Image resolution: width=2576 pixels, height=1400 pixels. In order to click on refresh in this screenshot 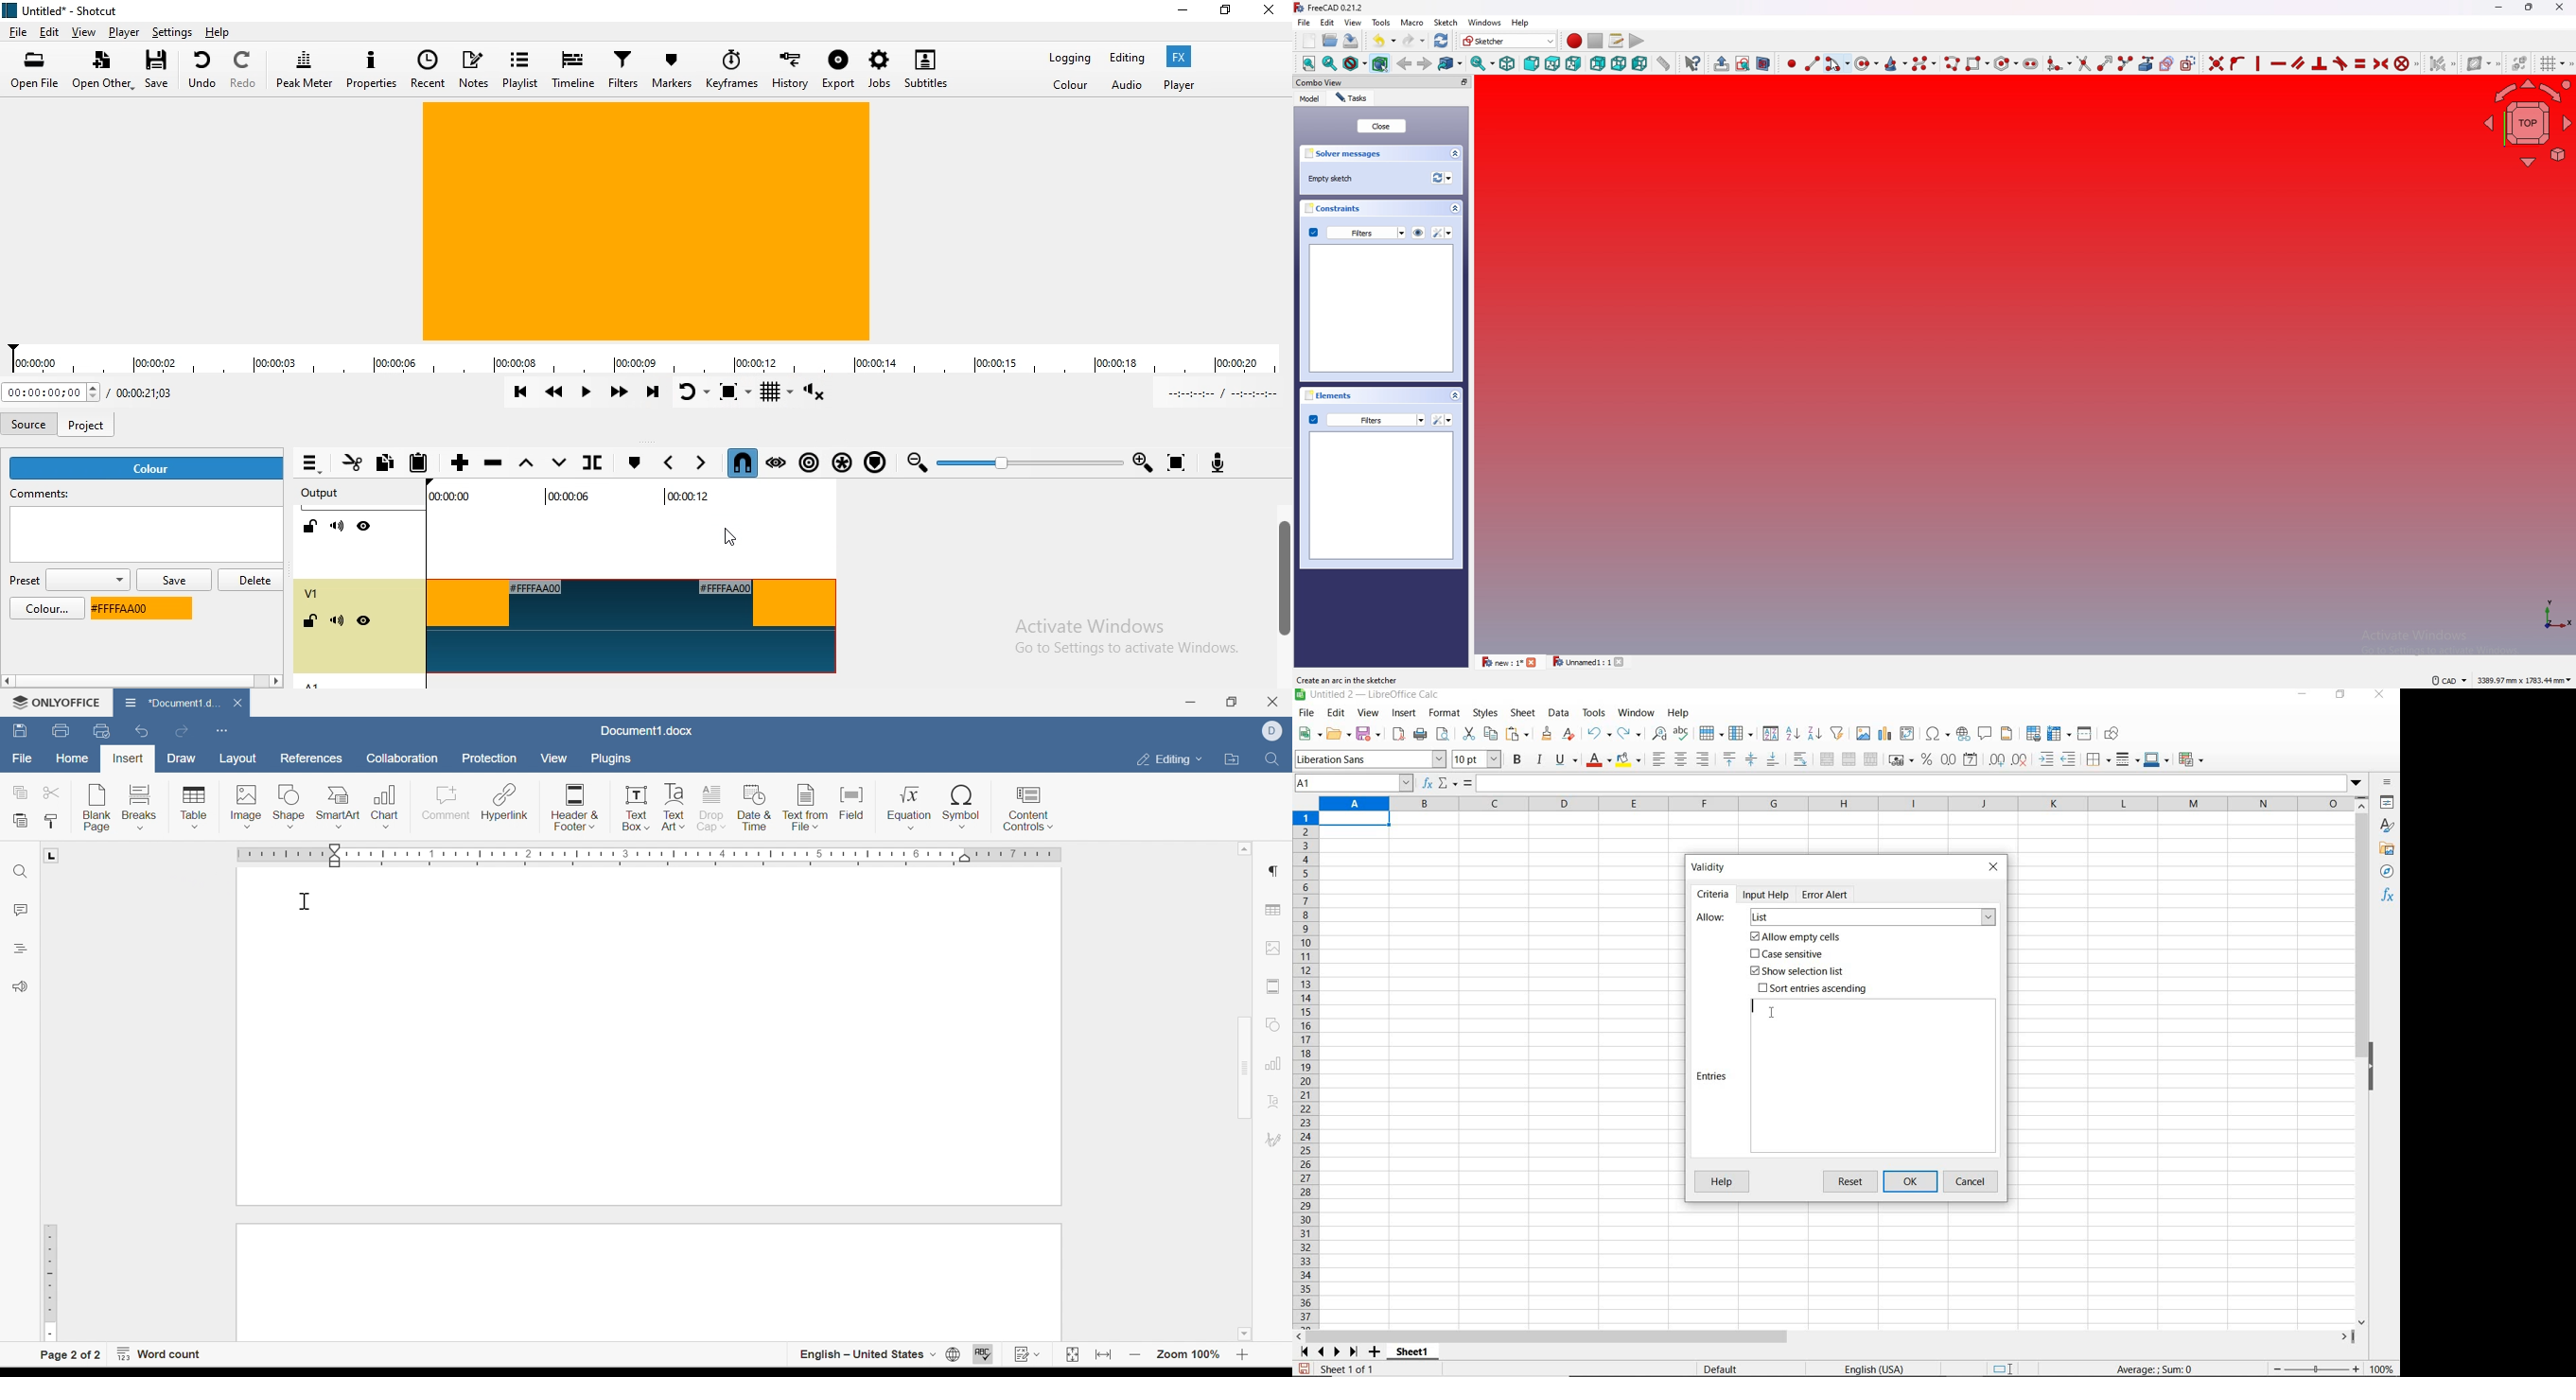, I will do `click(1442, 41)`.